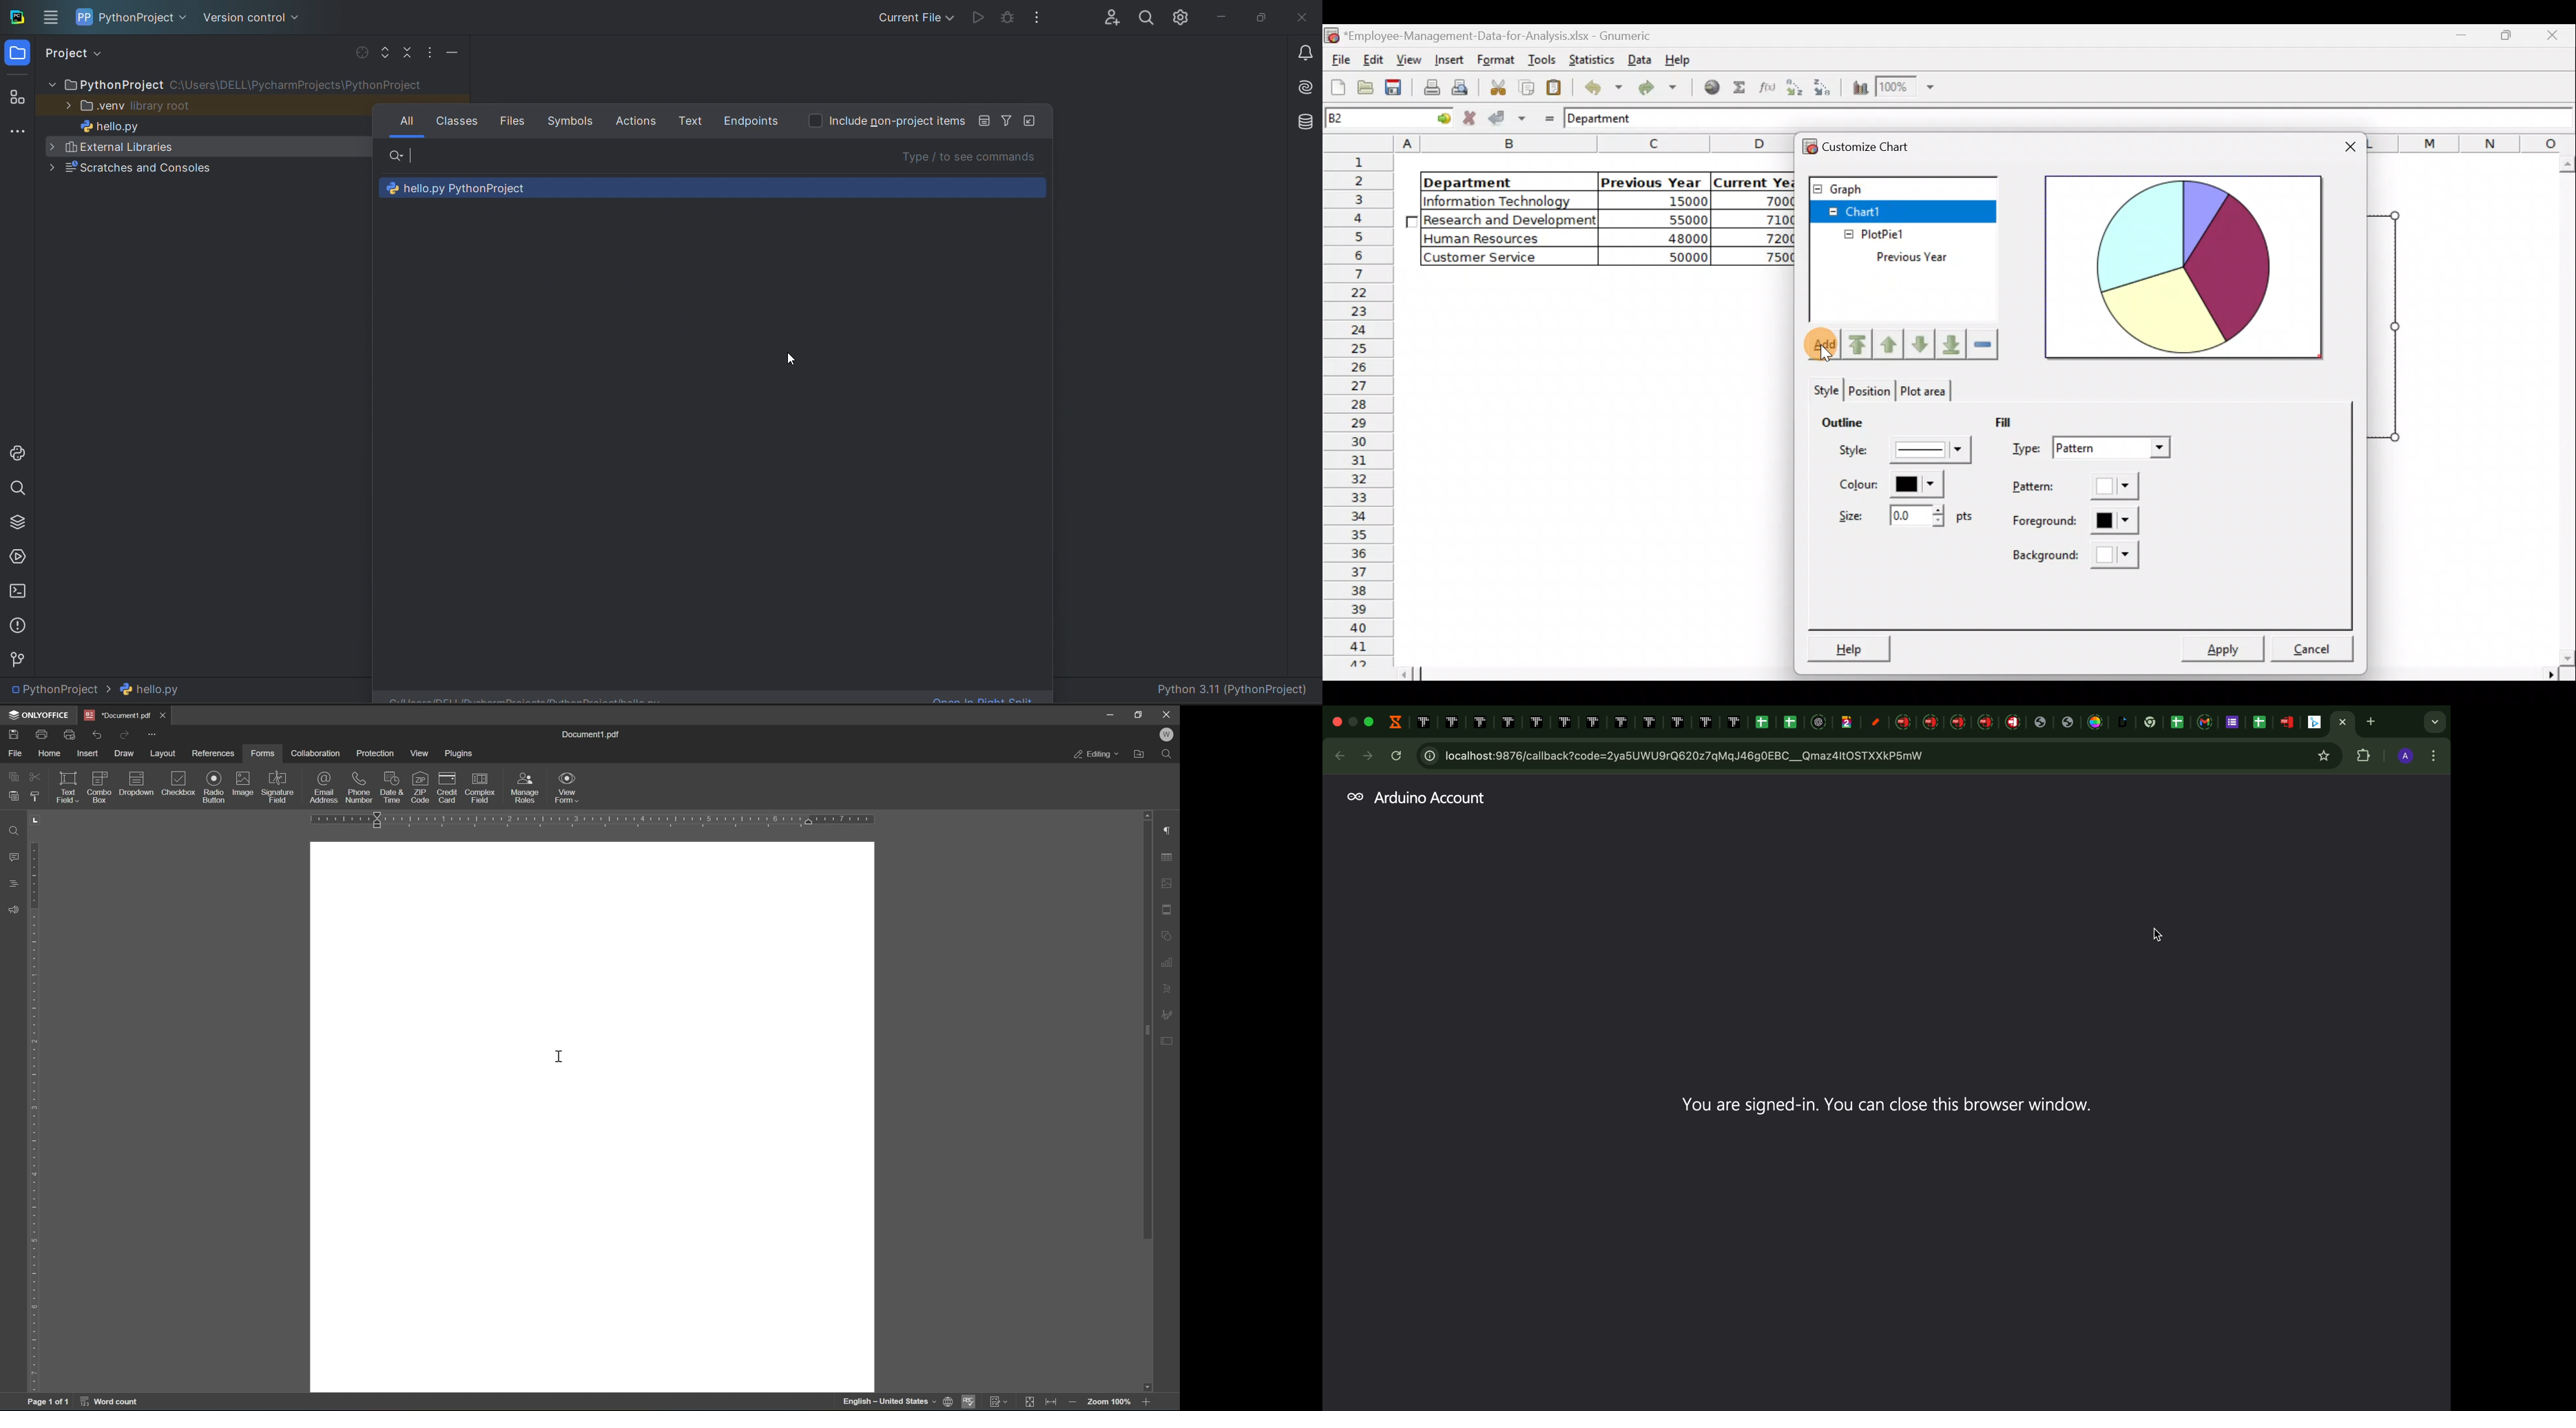 The height and width of the screenshot is (1428, 2576). Describe the element at coordinates (1339, 56) in the screenshot. I see `File` at that location.